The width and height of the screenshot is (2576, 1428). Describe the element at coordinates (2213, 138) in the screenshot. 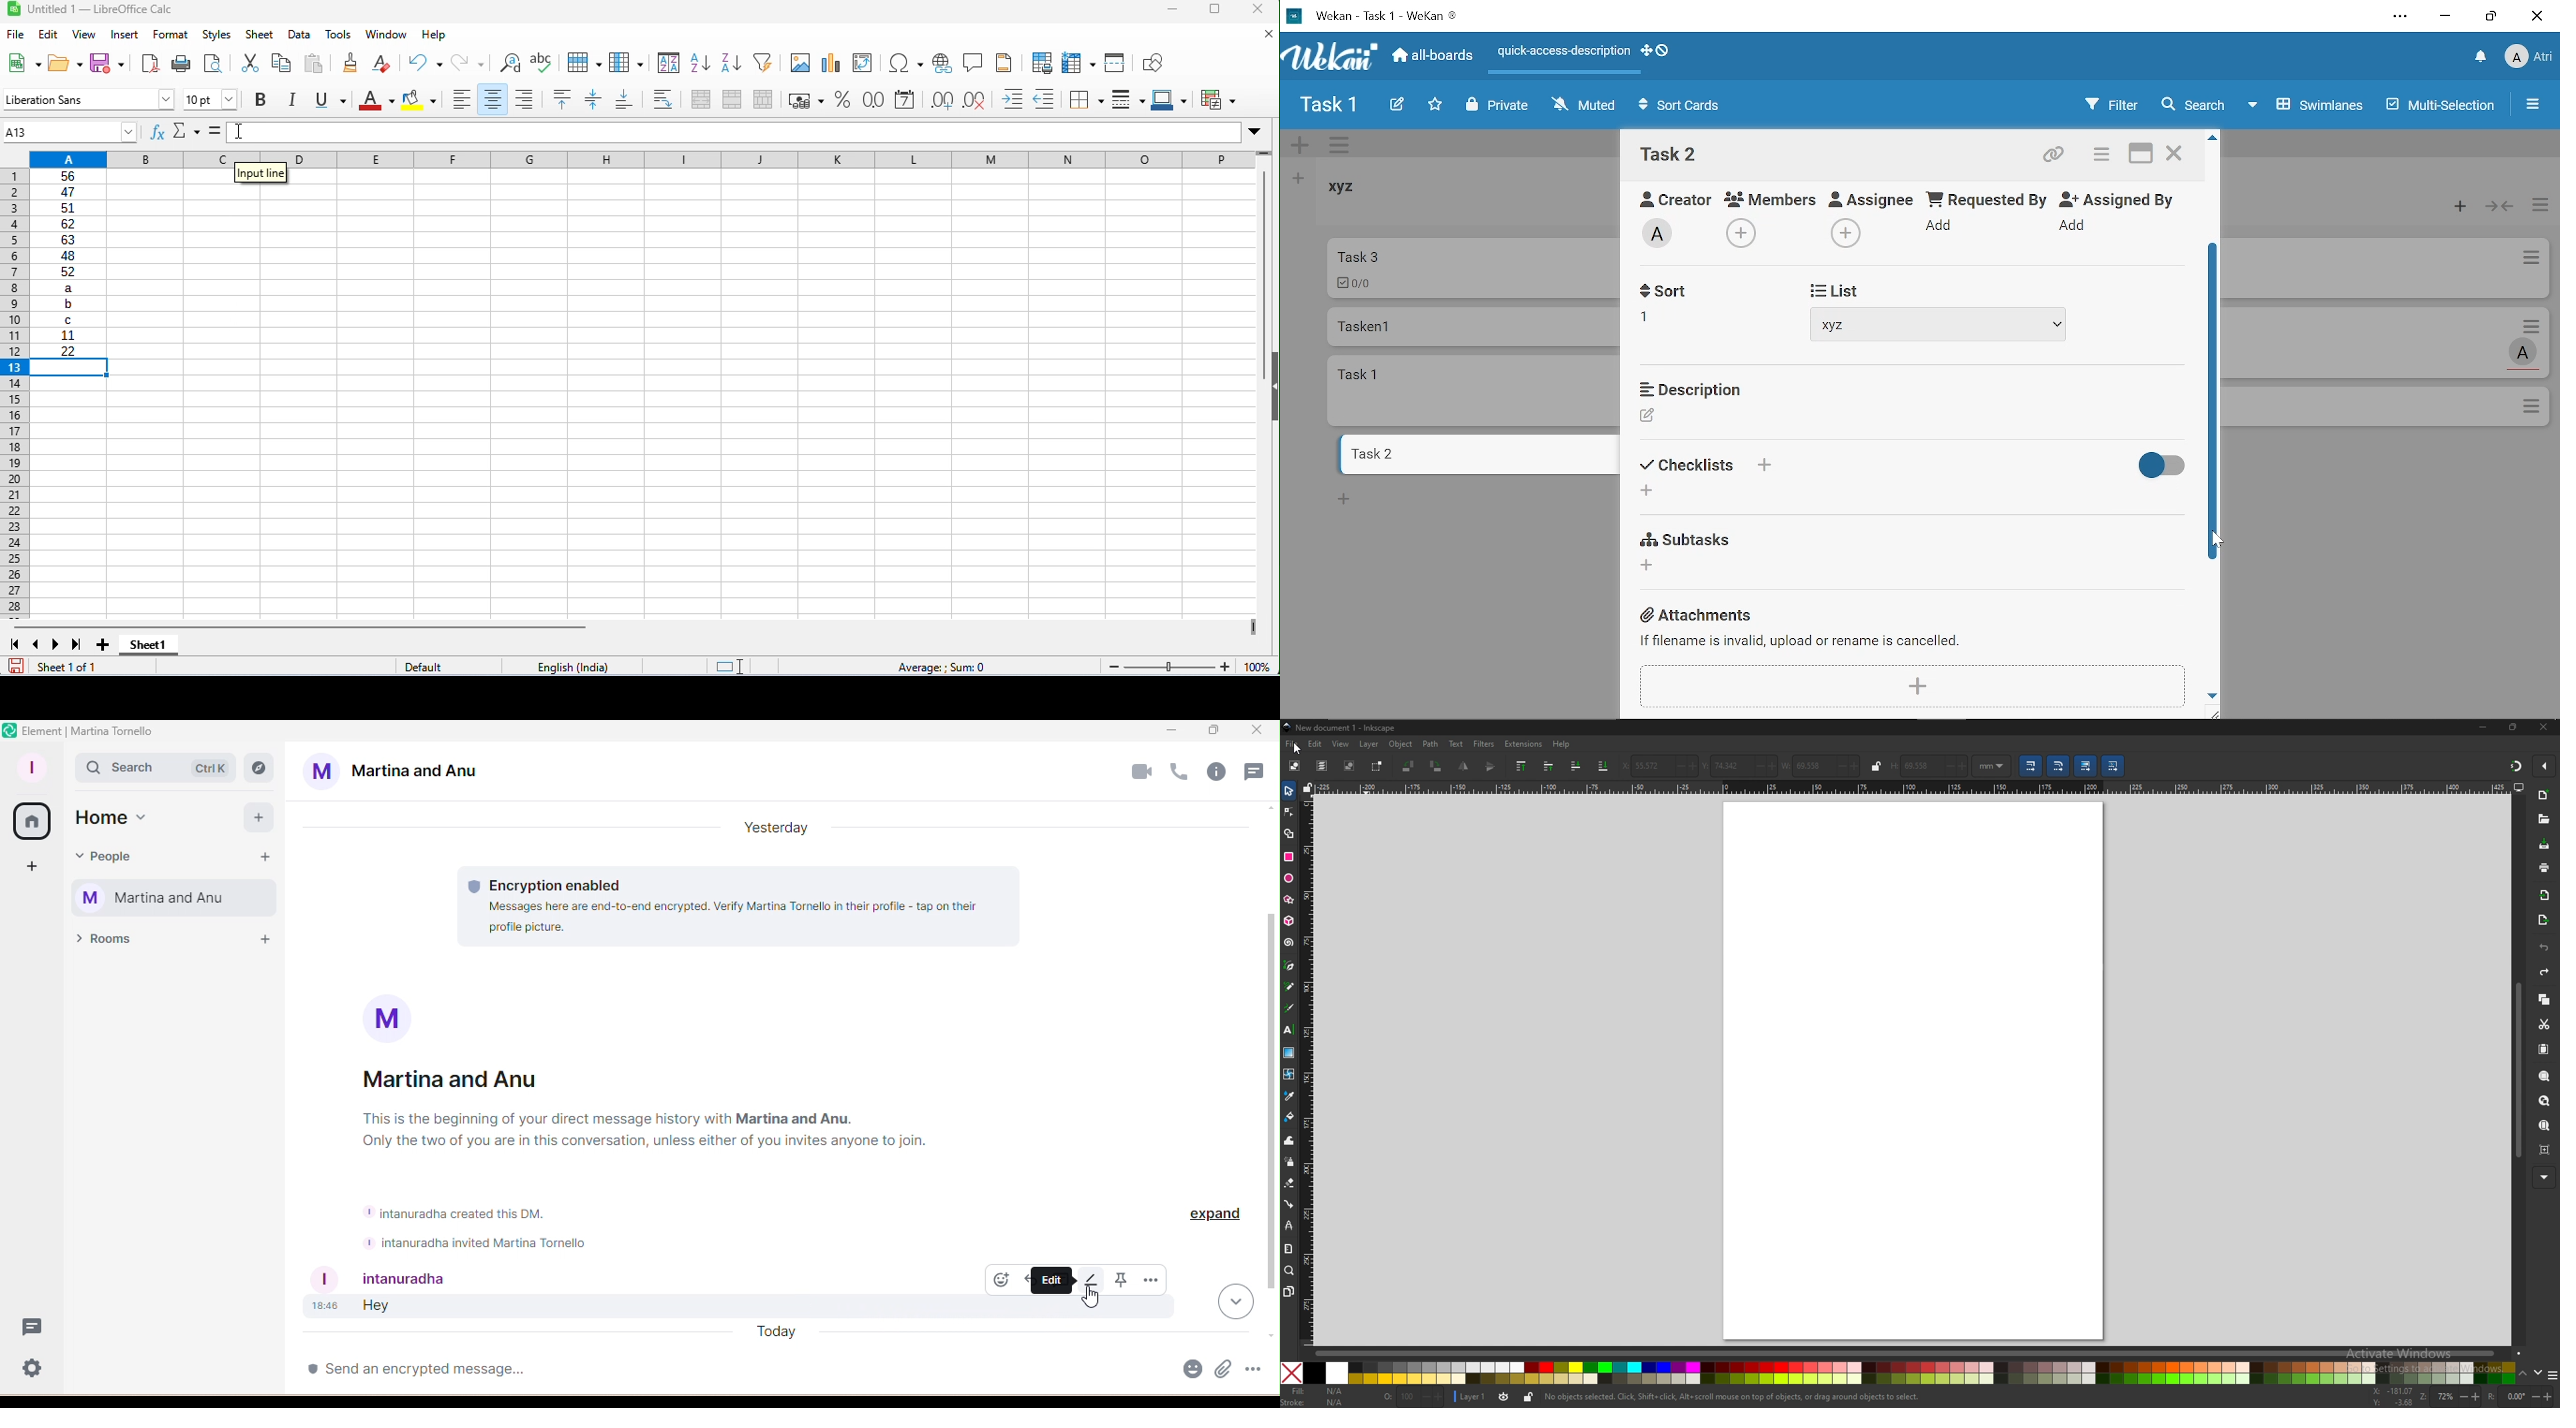

I see `Move up` at that location.